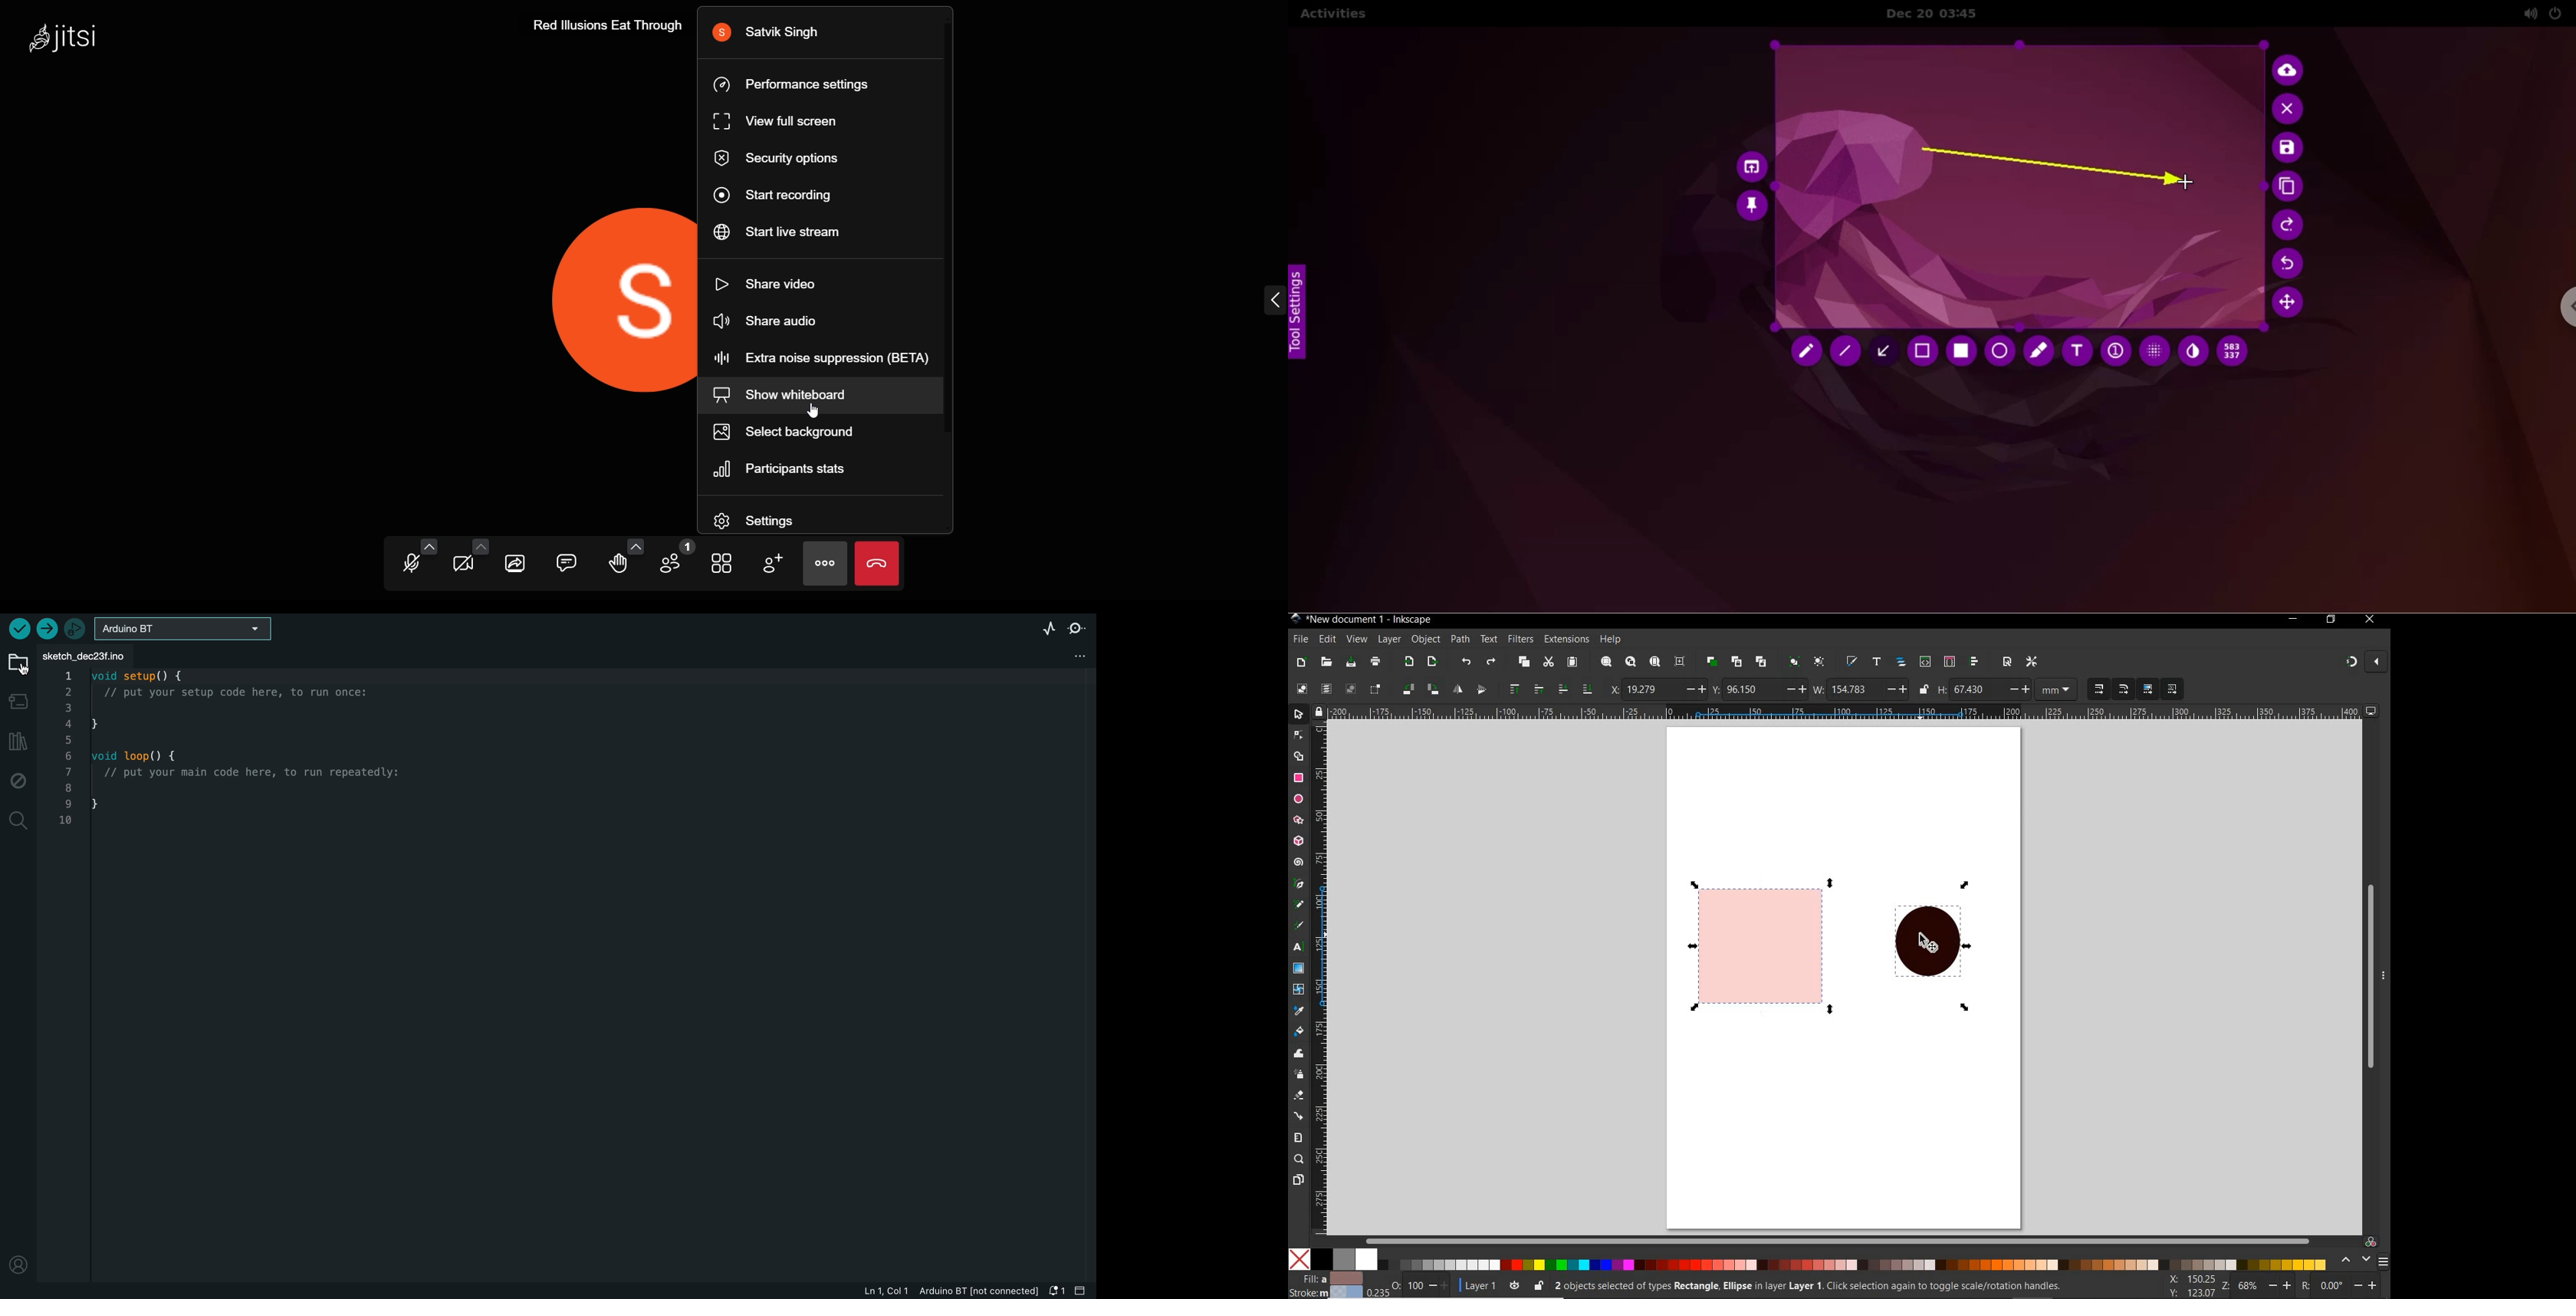  I want to click on debugger, so click(77, 629).